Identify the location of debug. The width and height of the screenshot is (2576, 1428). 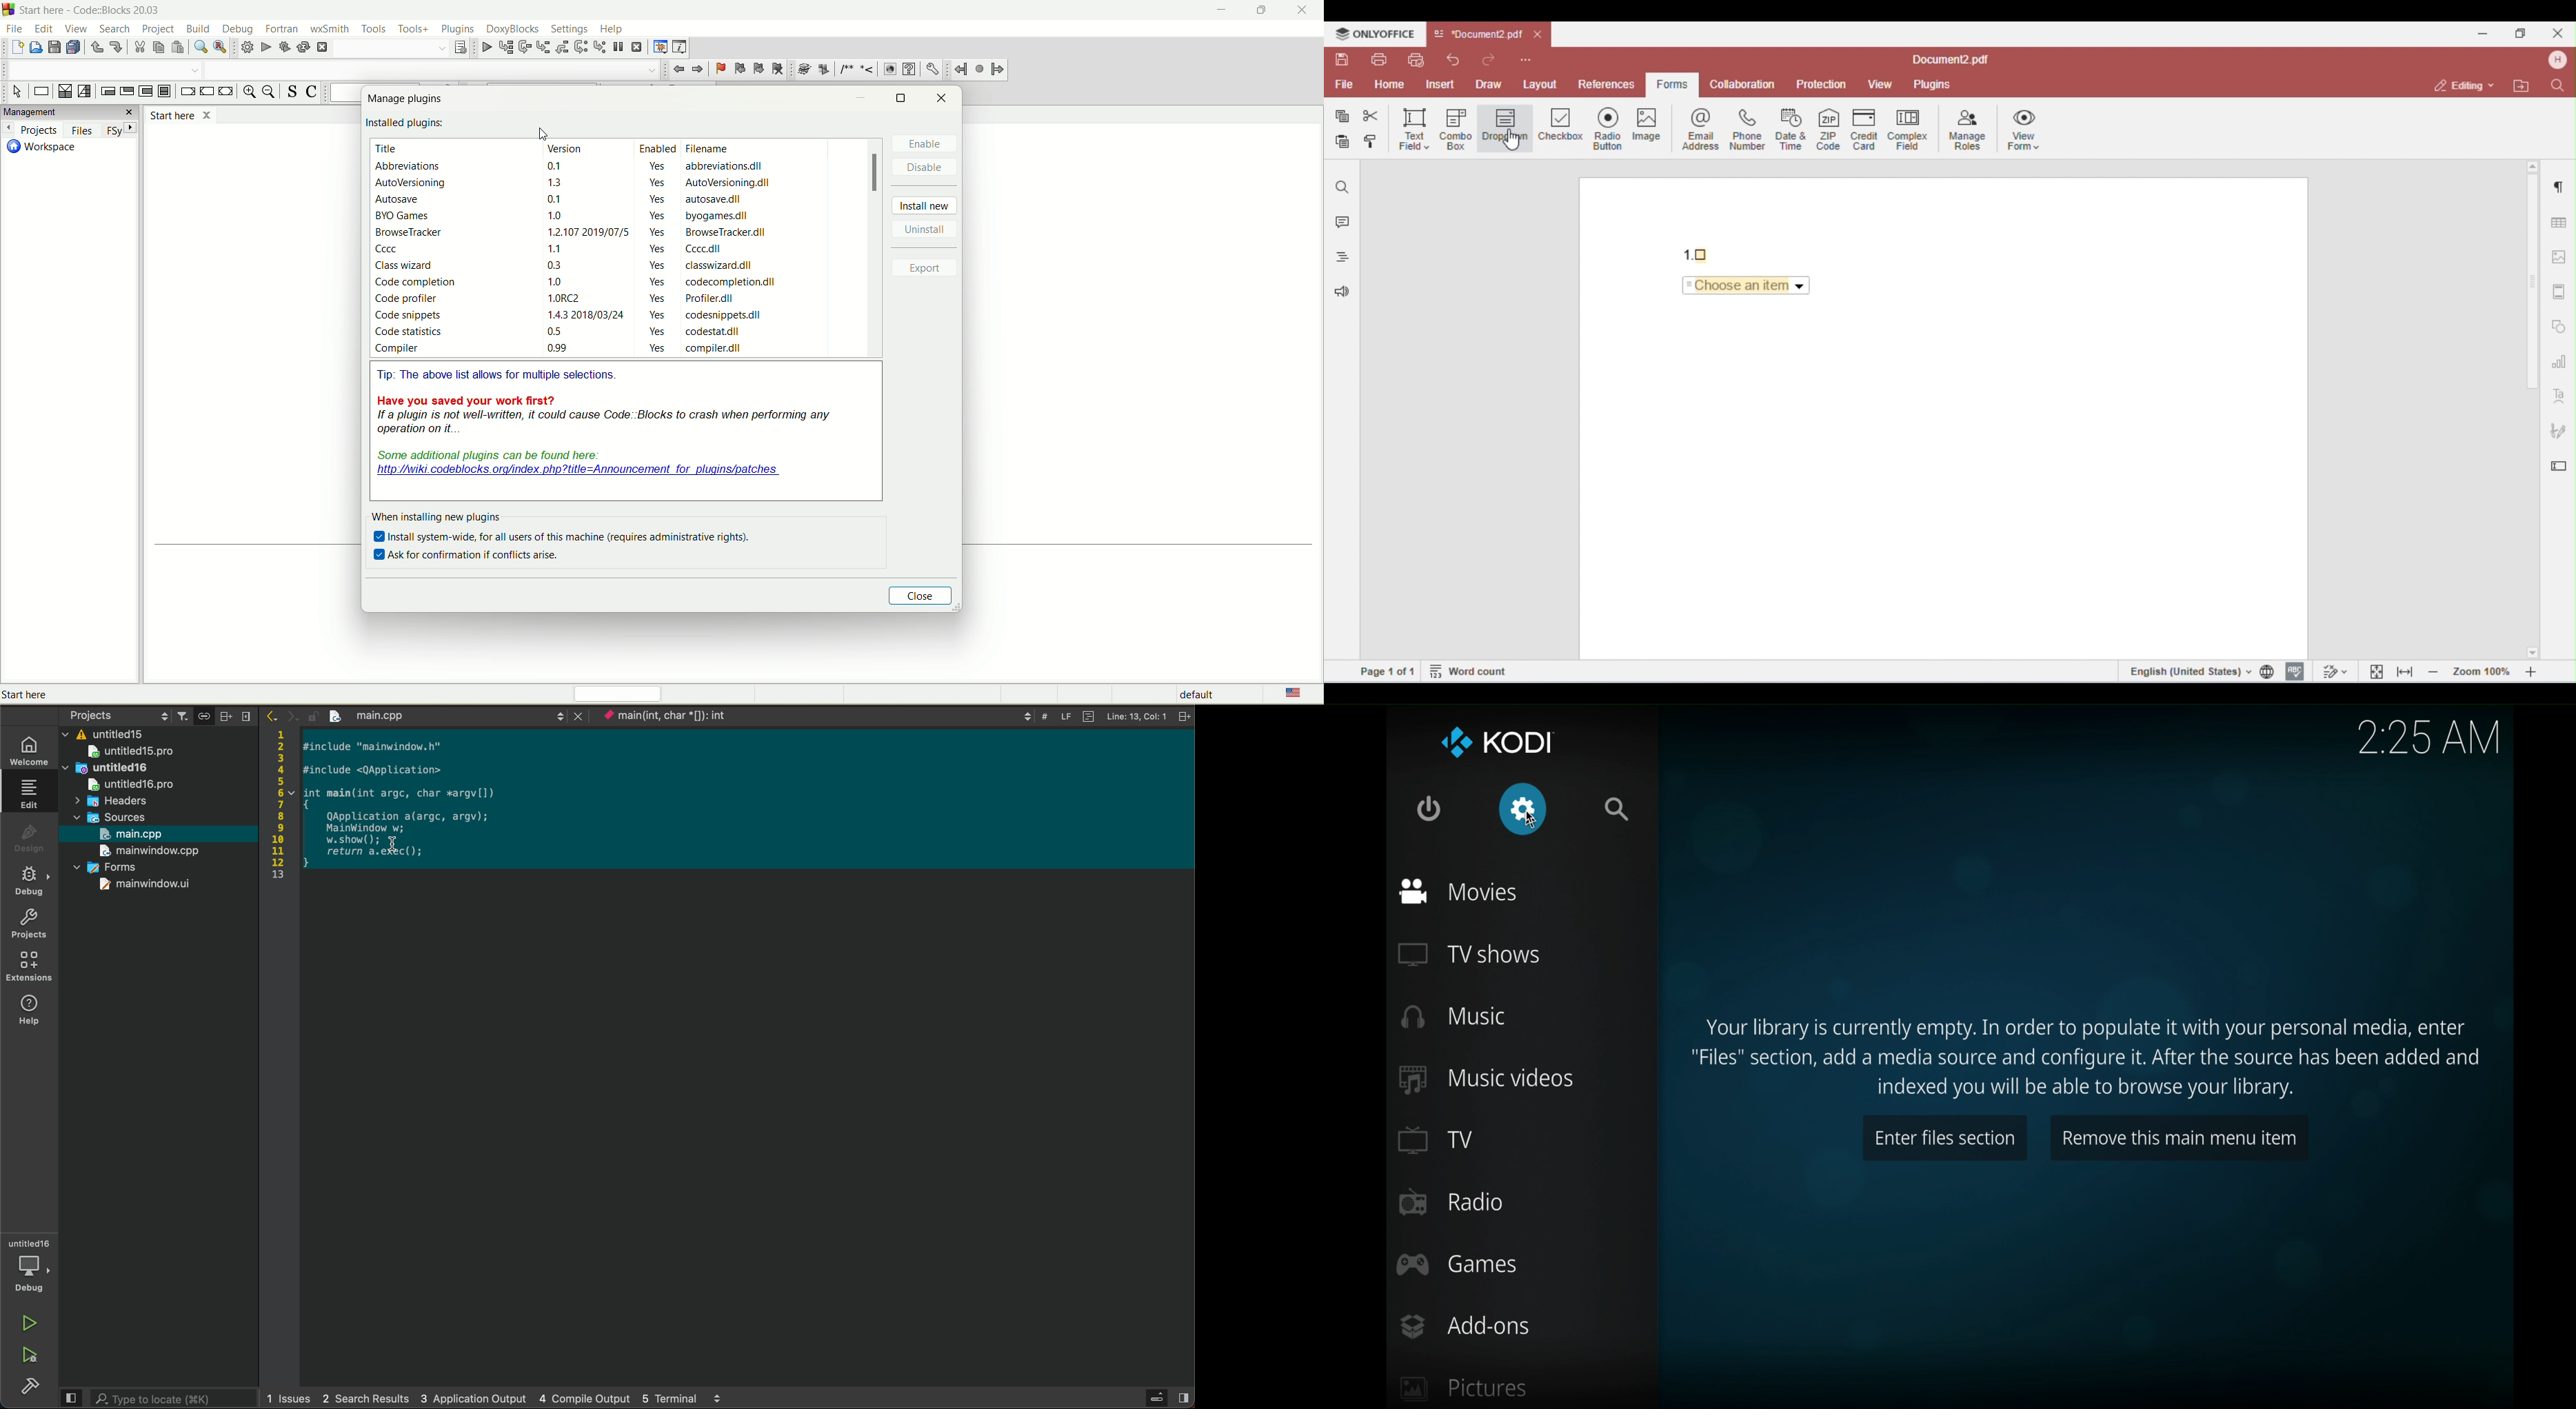
(29, 882).